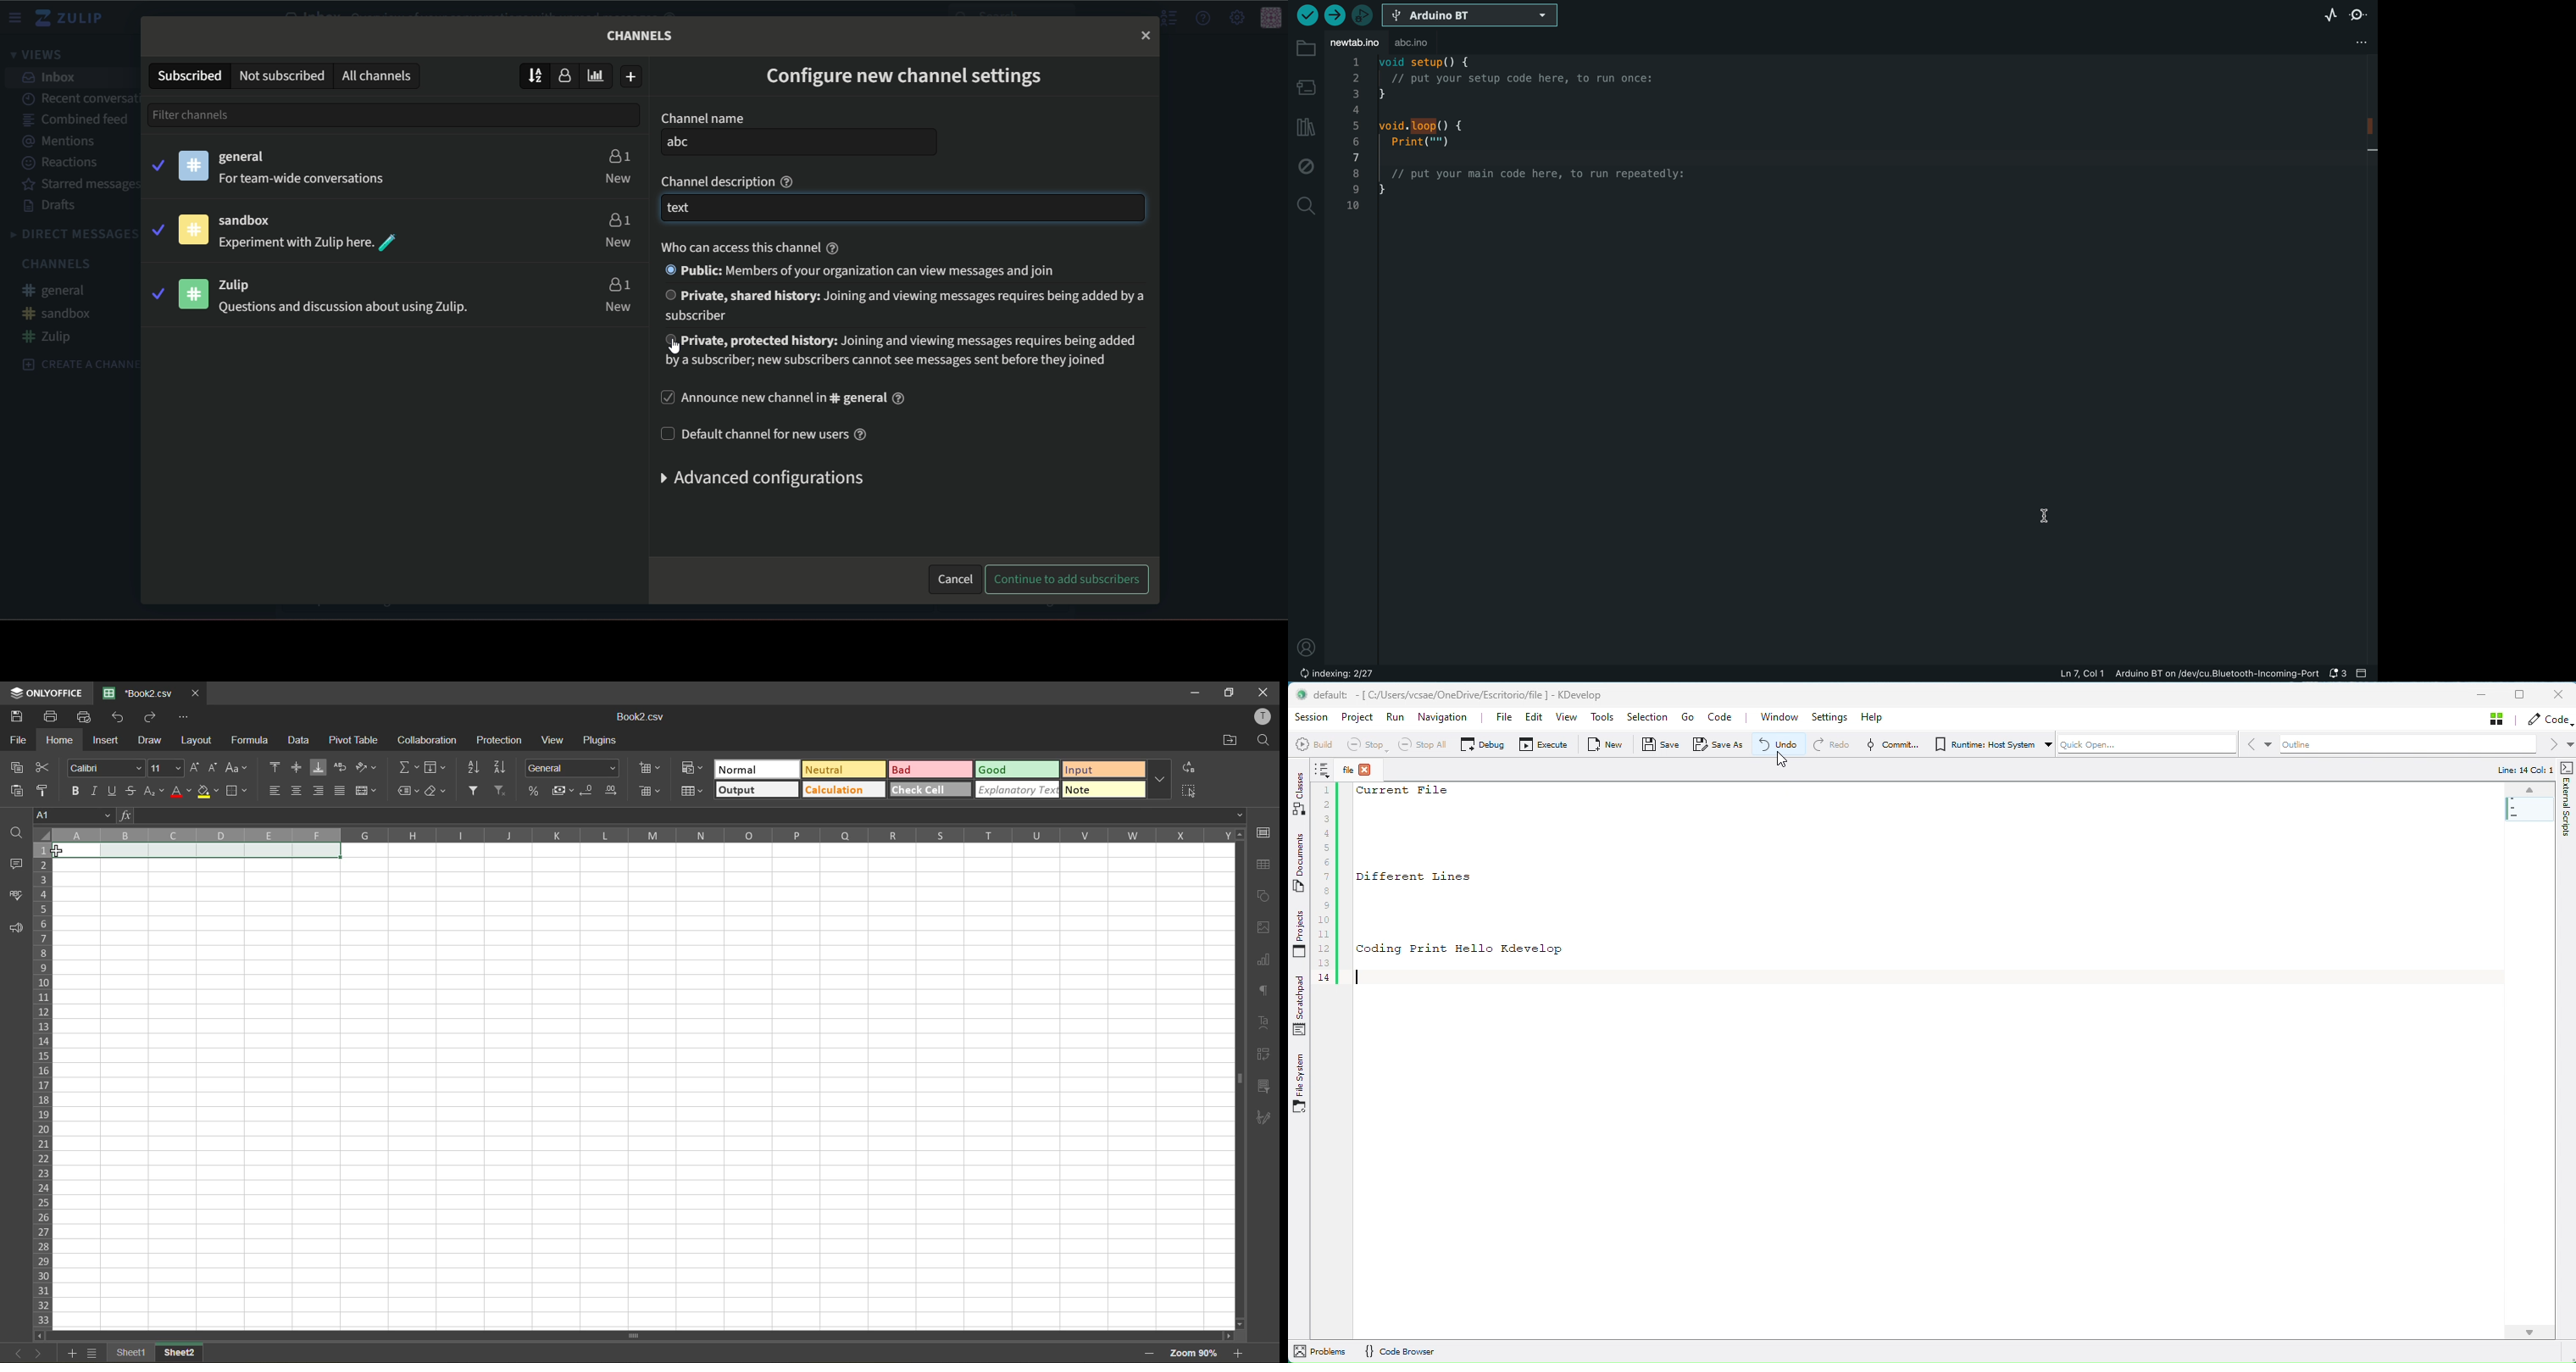  What do you see at coordinates (644, 718) in the screenshot?
I see `file name` at bounding box center [644, 718].